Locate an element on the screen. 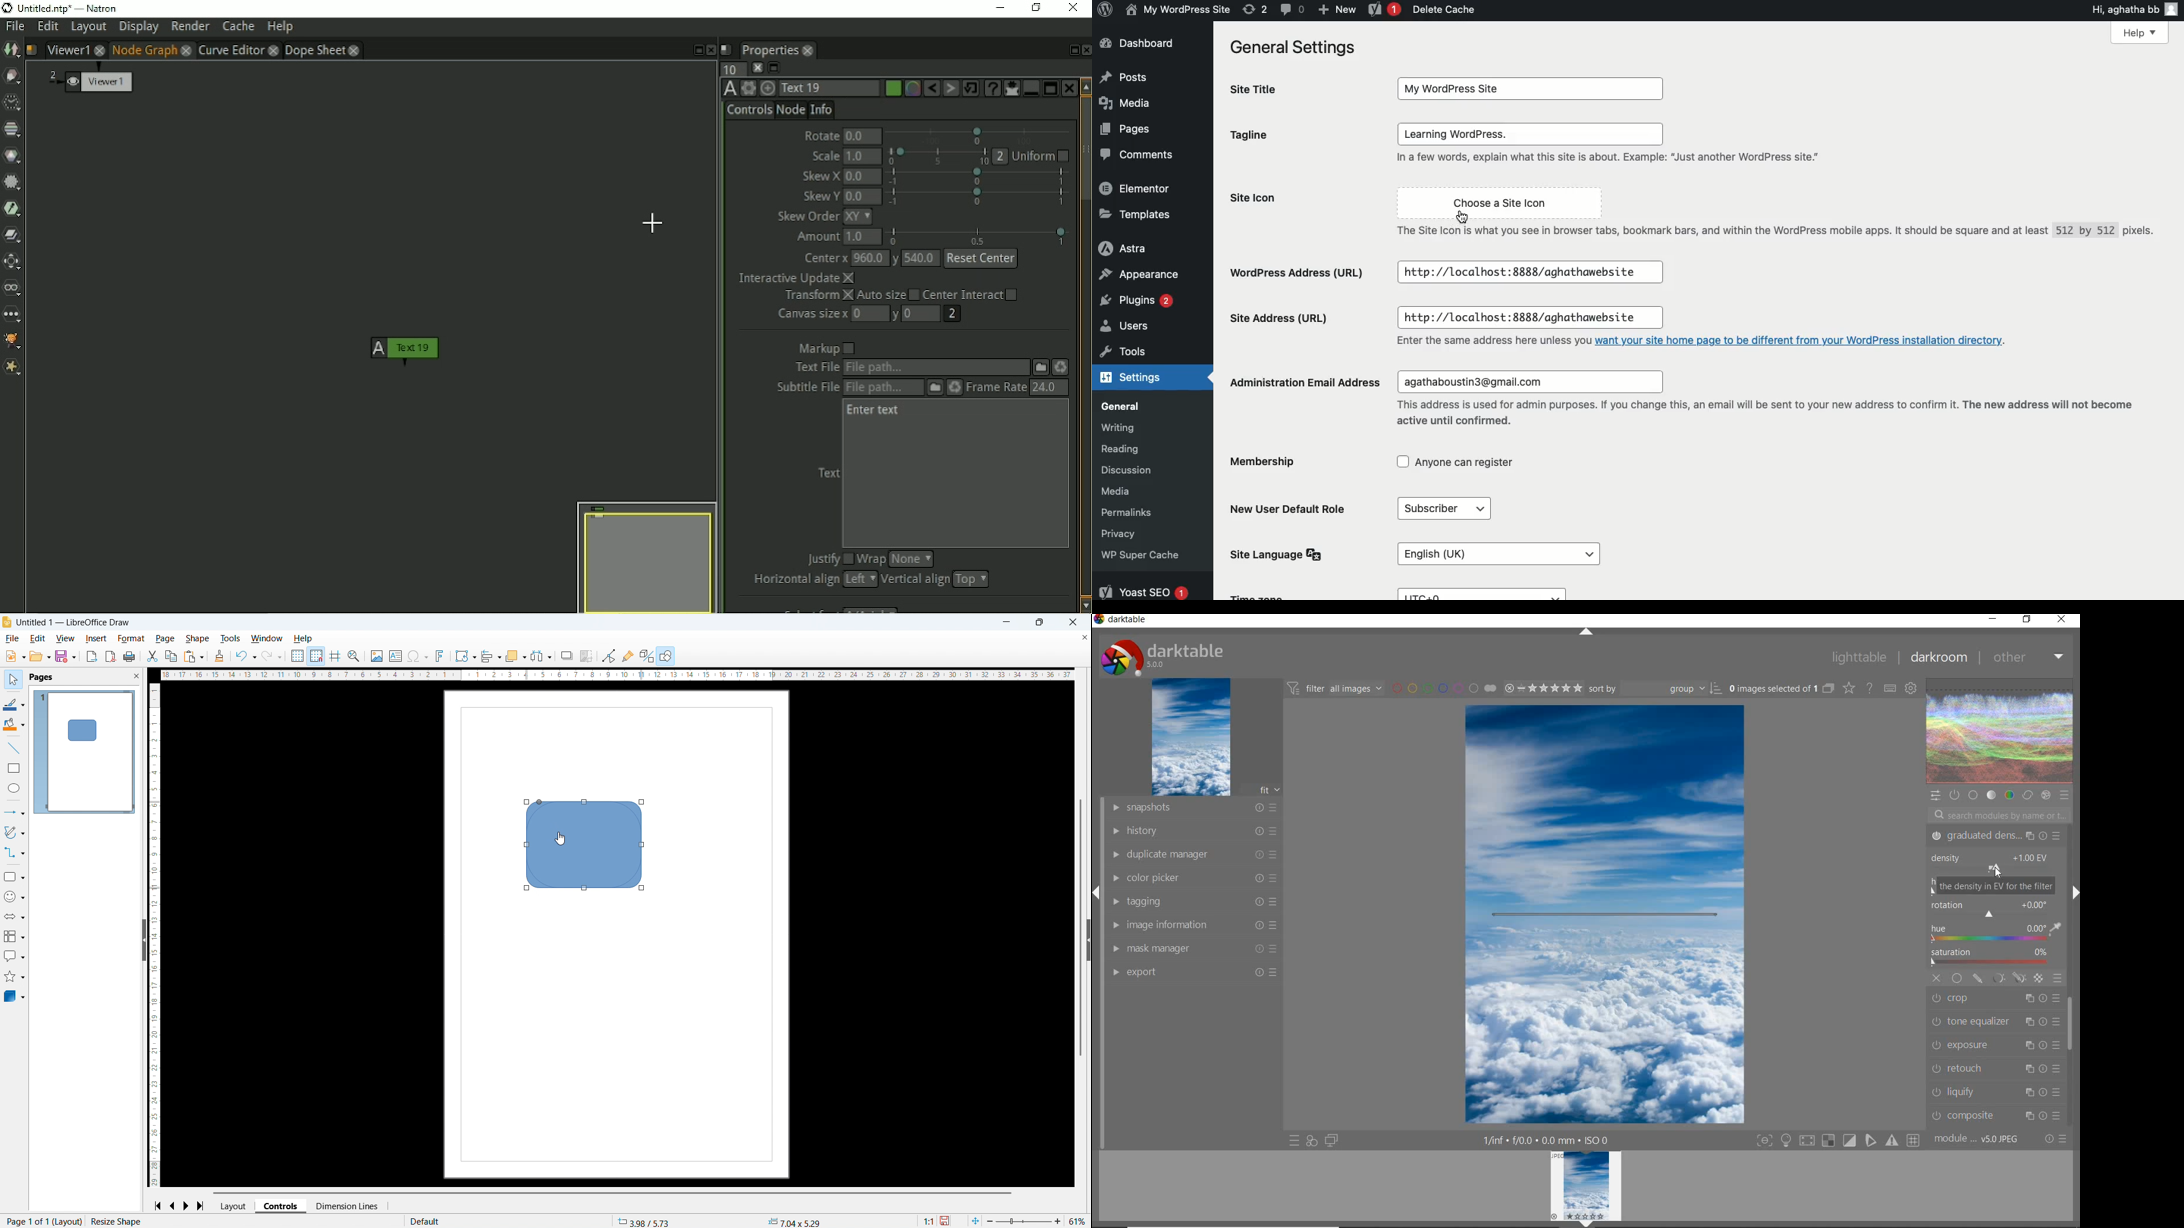 The image size is (2184, 1232). Delete cache is located at coordinates (1445, 11).